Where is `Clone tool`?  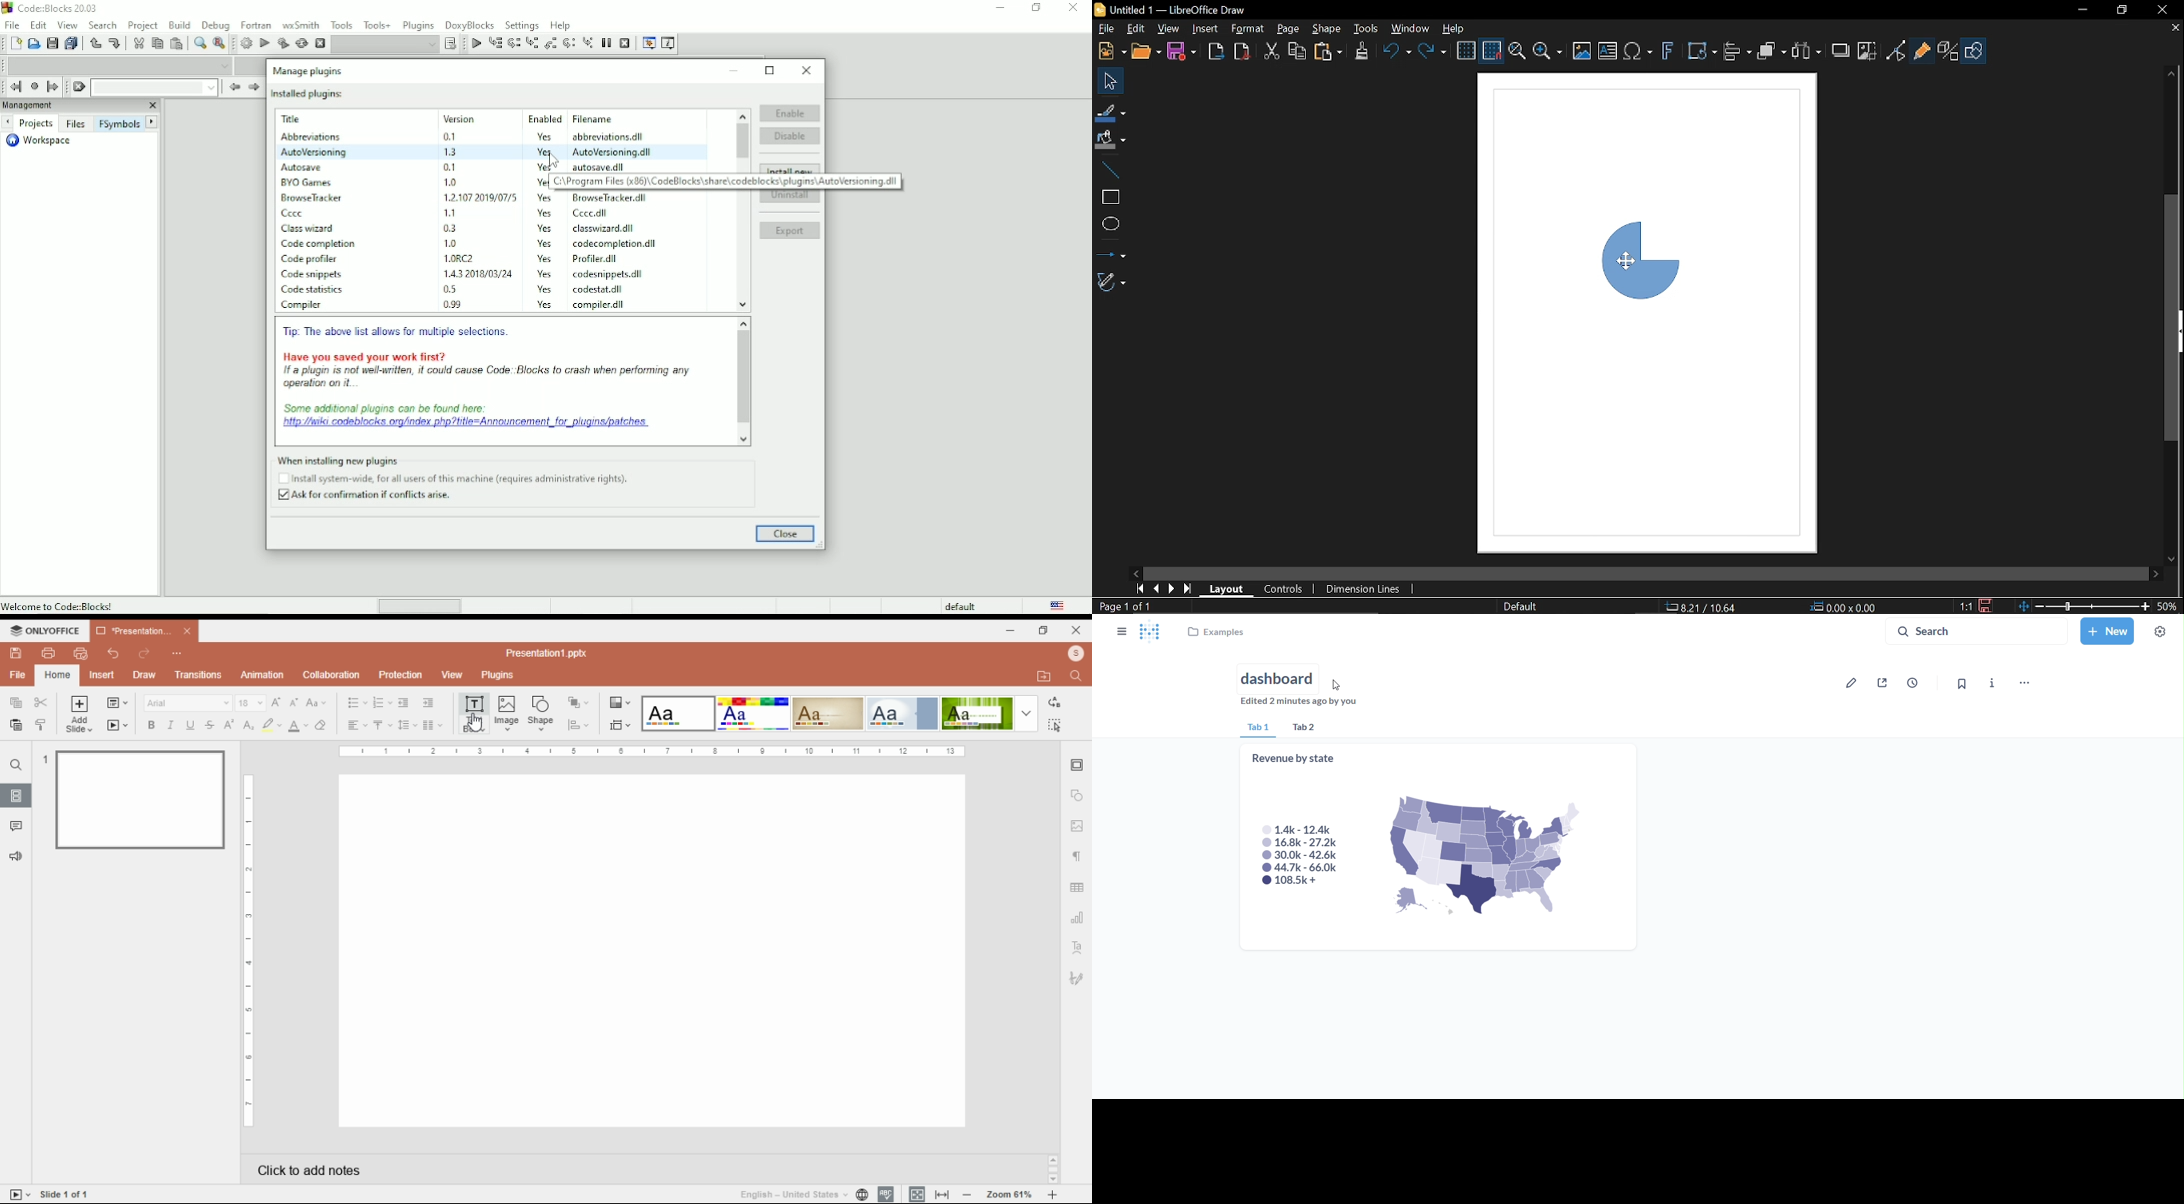 Clone tool is located at coordinates (1361, 53).